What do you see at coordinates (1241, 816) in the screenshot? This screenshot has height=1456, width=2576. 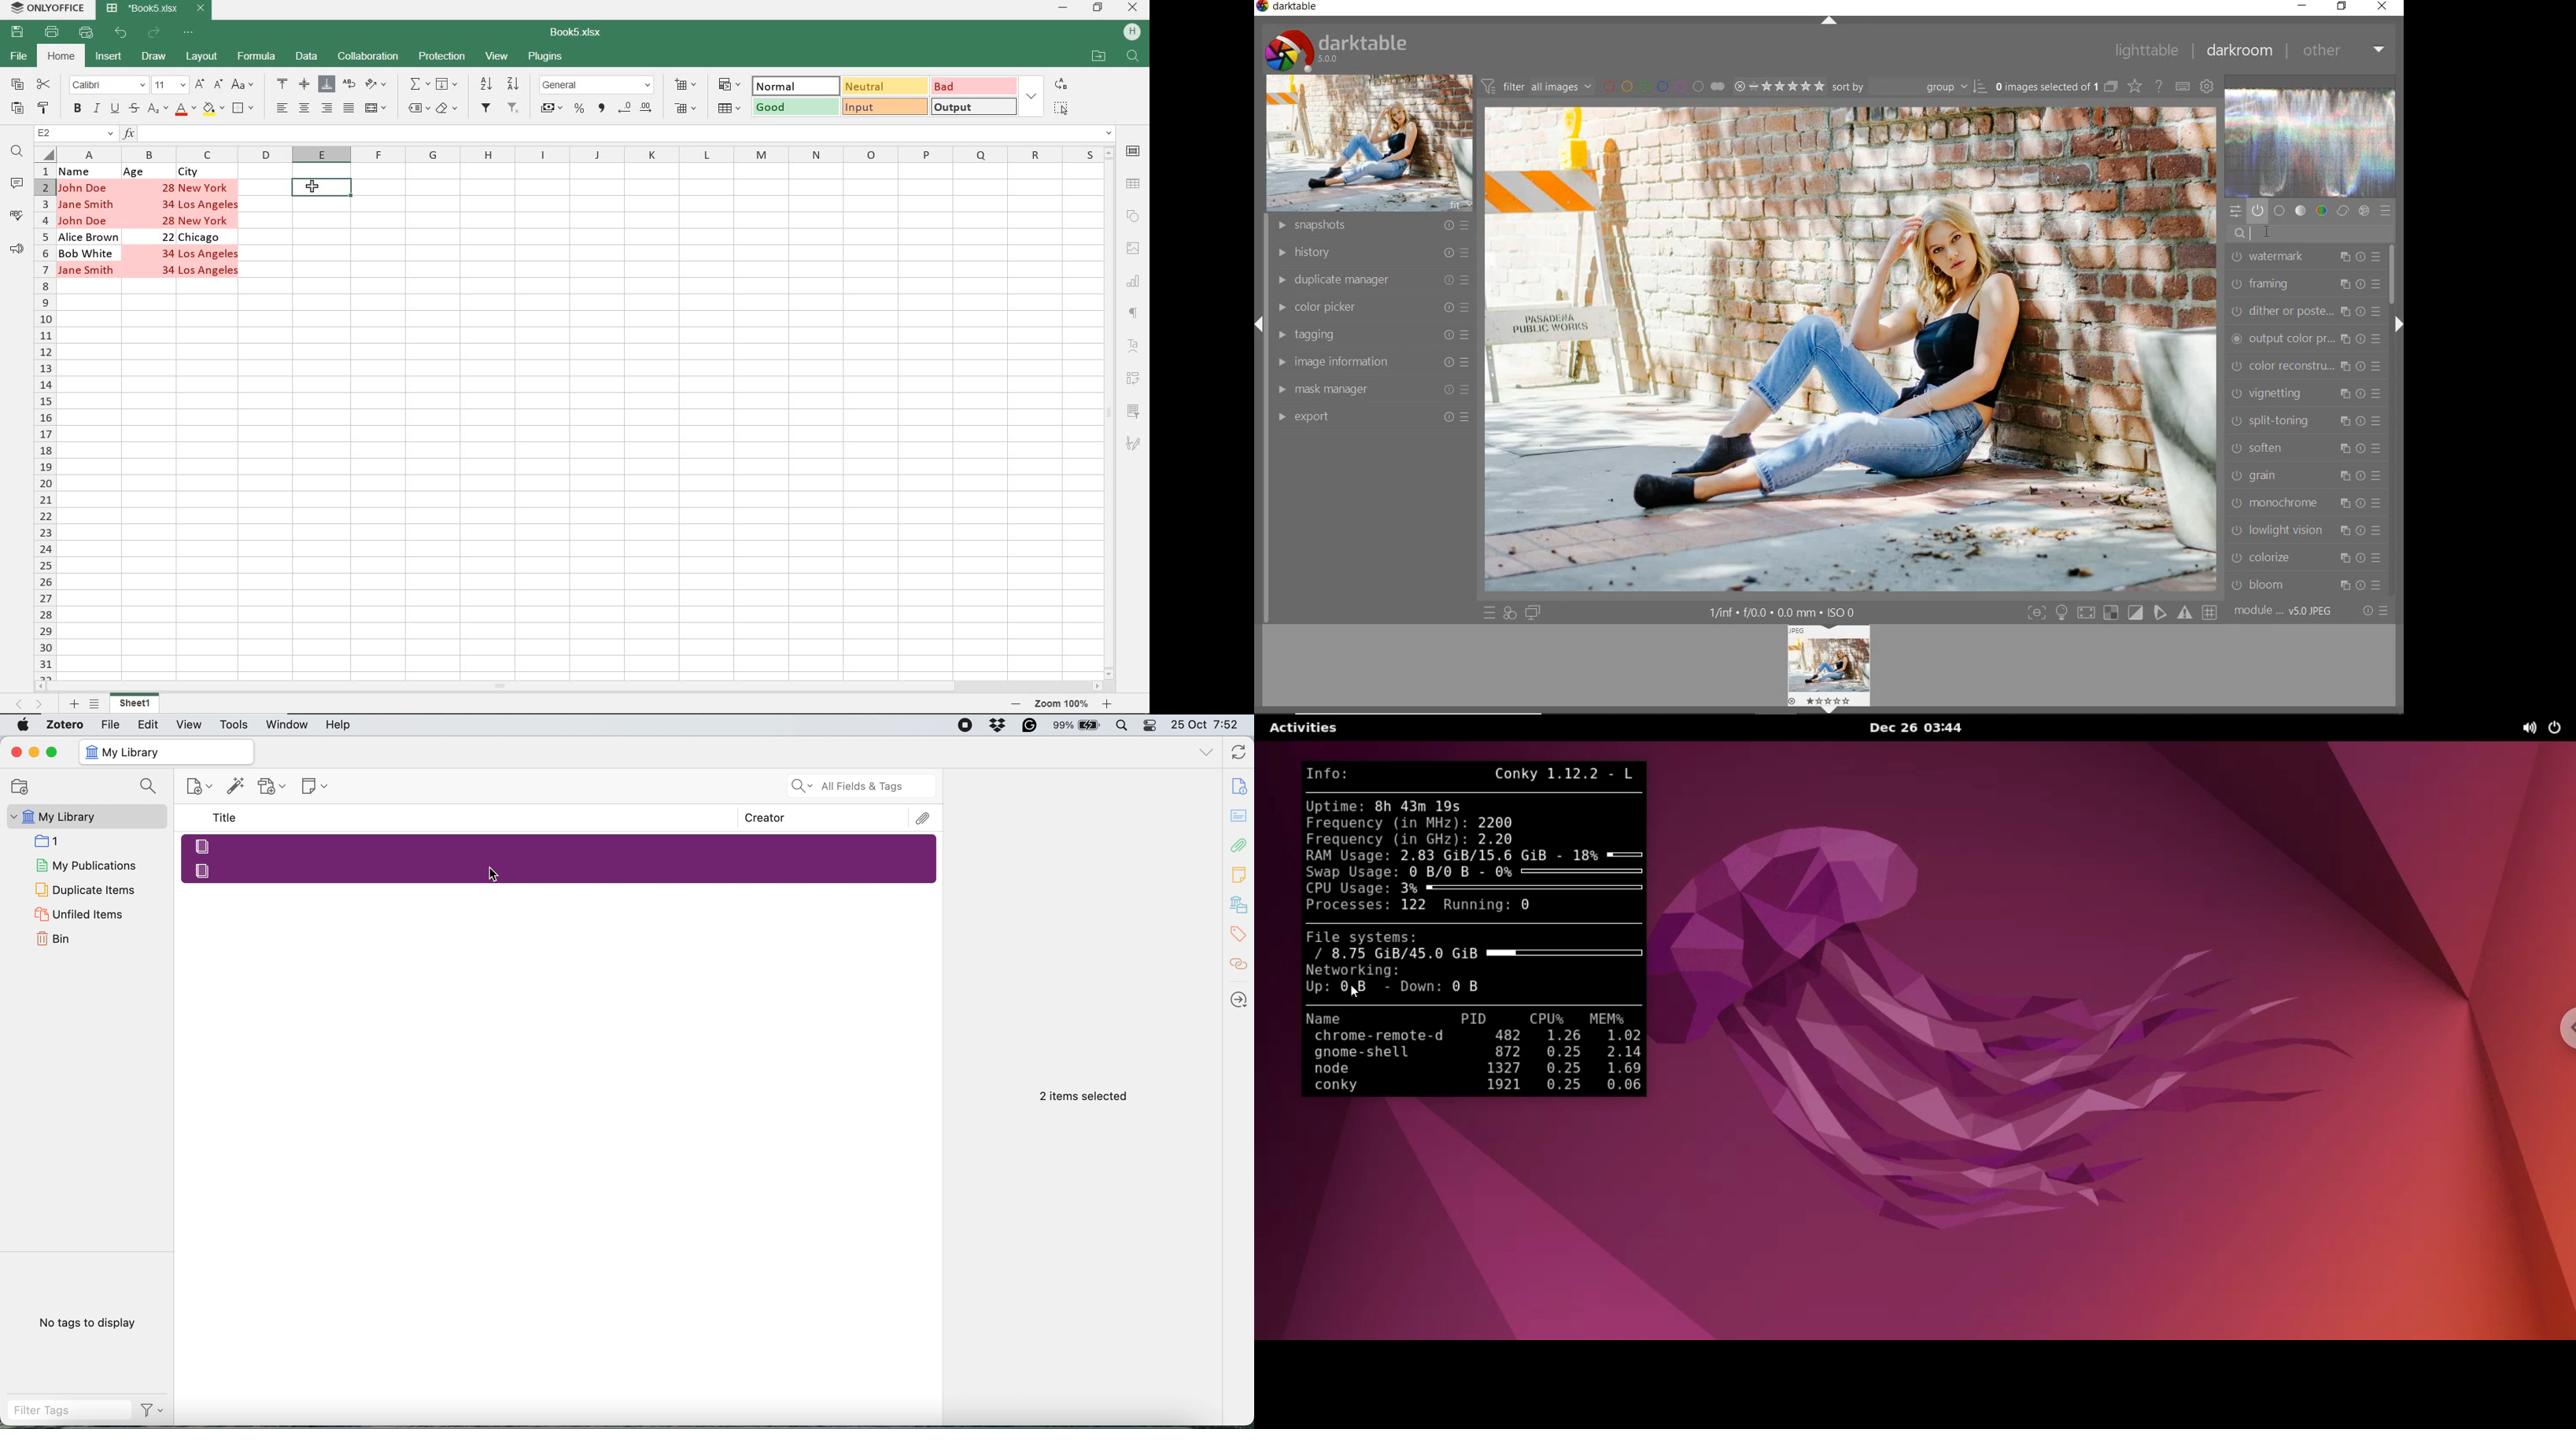 I see `notes` at bounding box center [1241, 816].